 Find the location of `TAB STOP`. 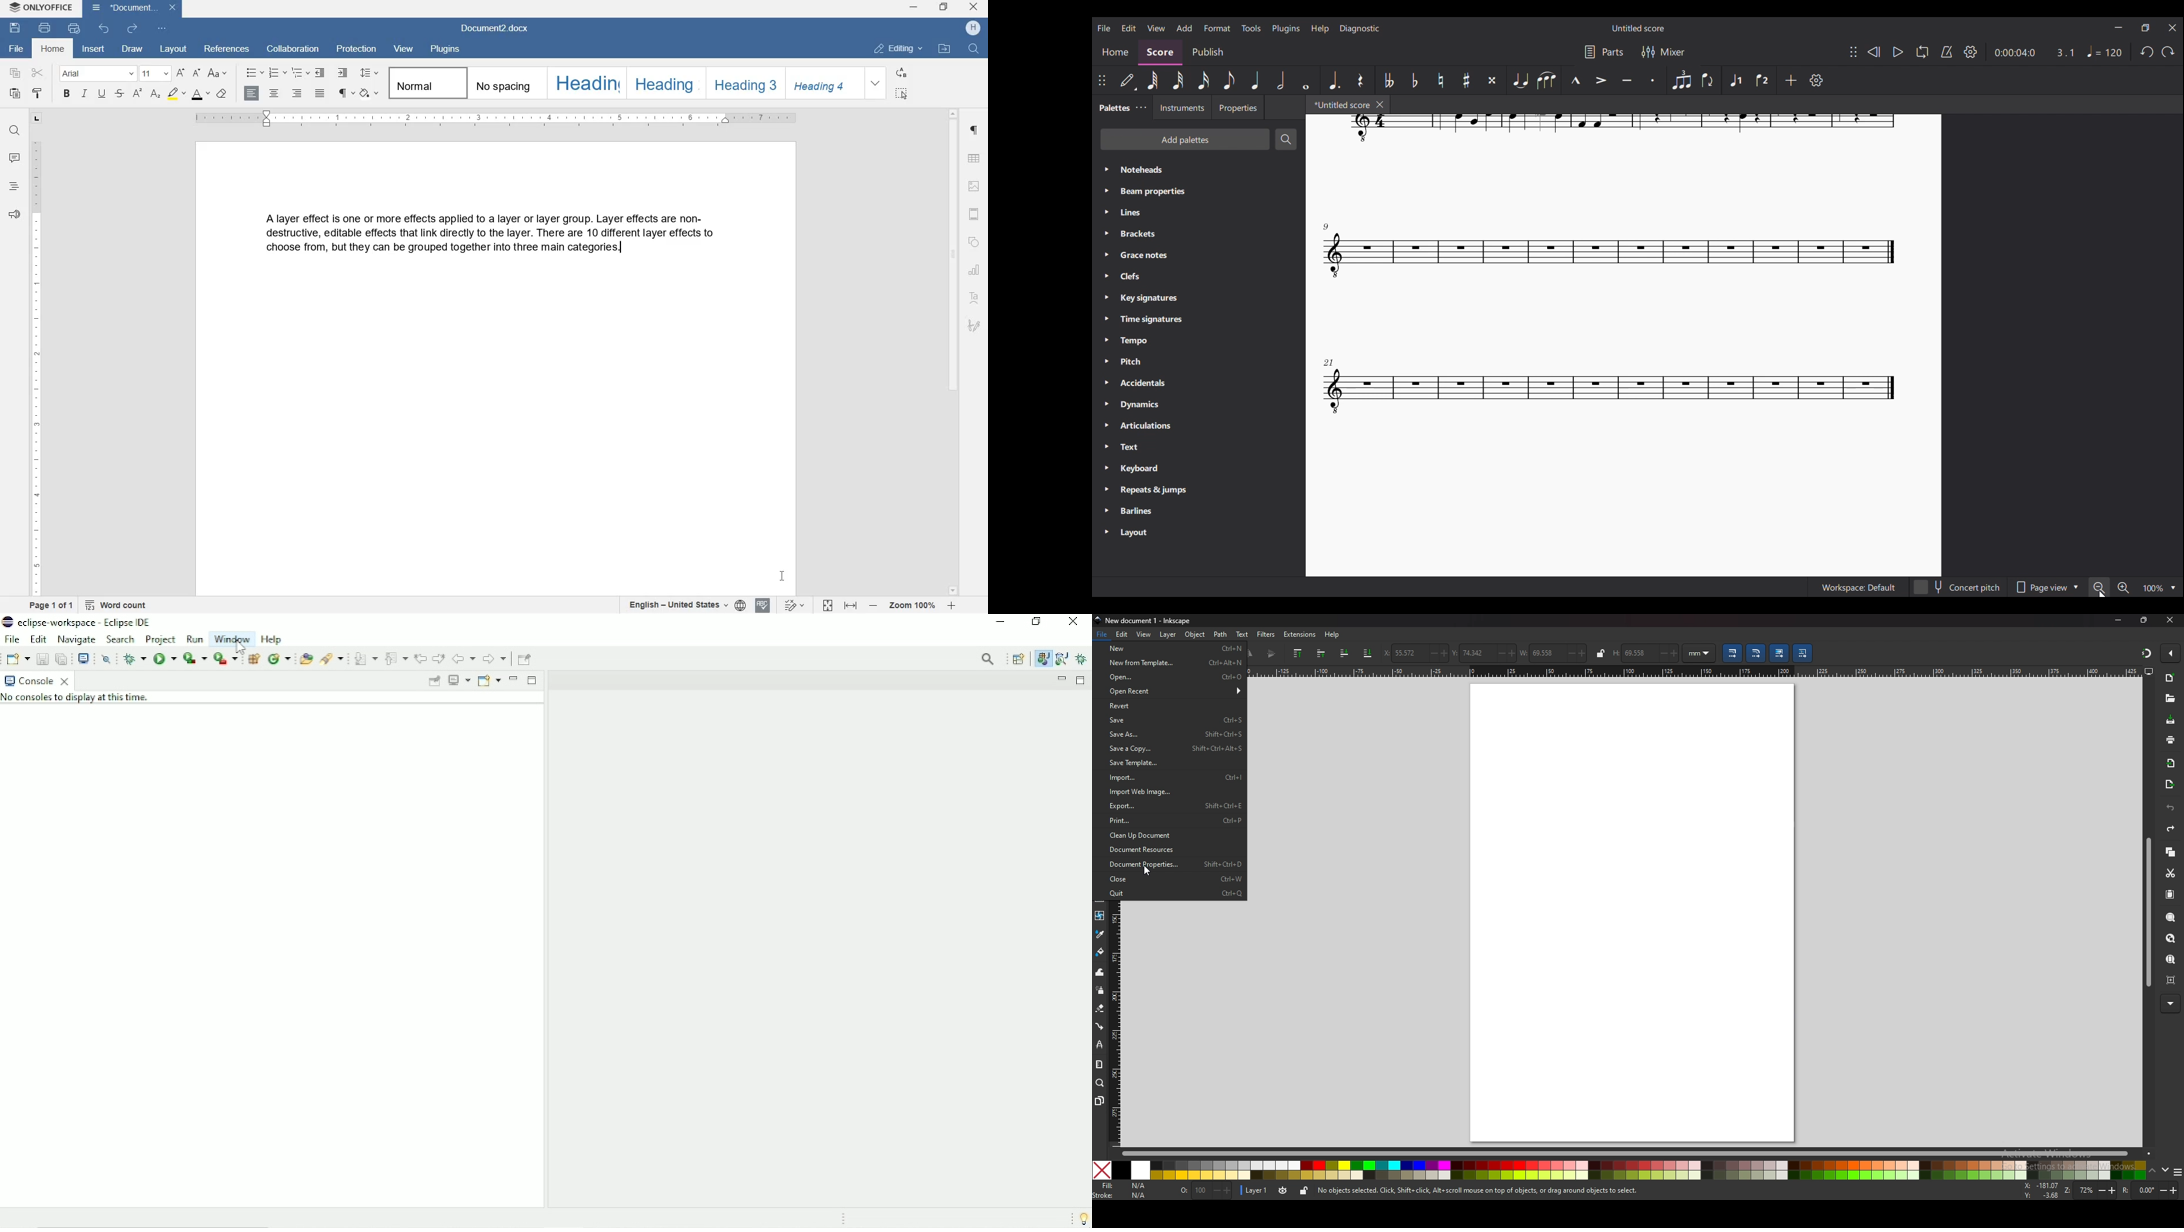

TAB STOP is located at coordinates (35, 119).